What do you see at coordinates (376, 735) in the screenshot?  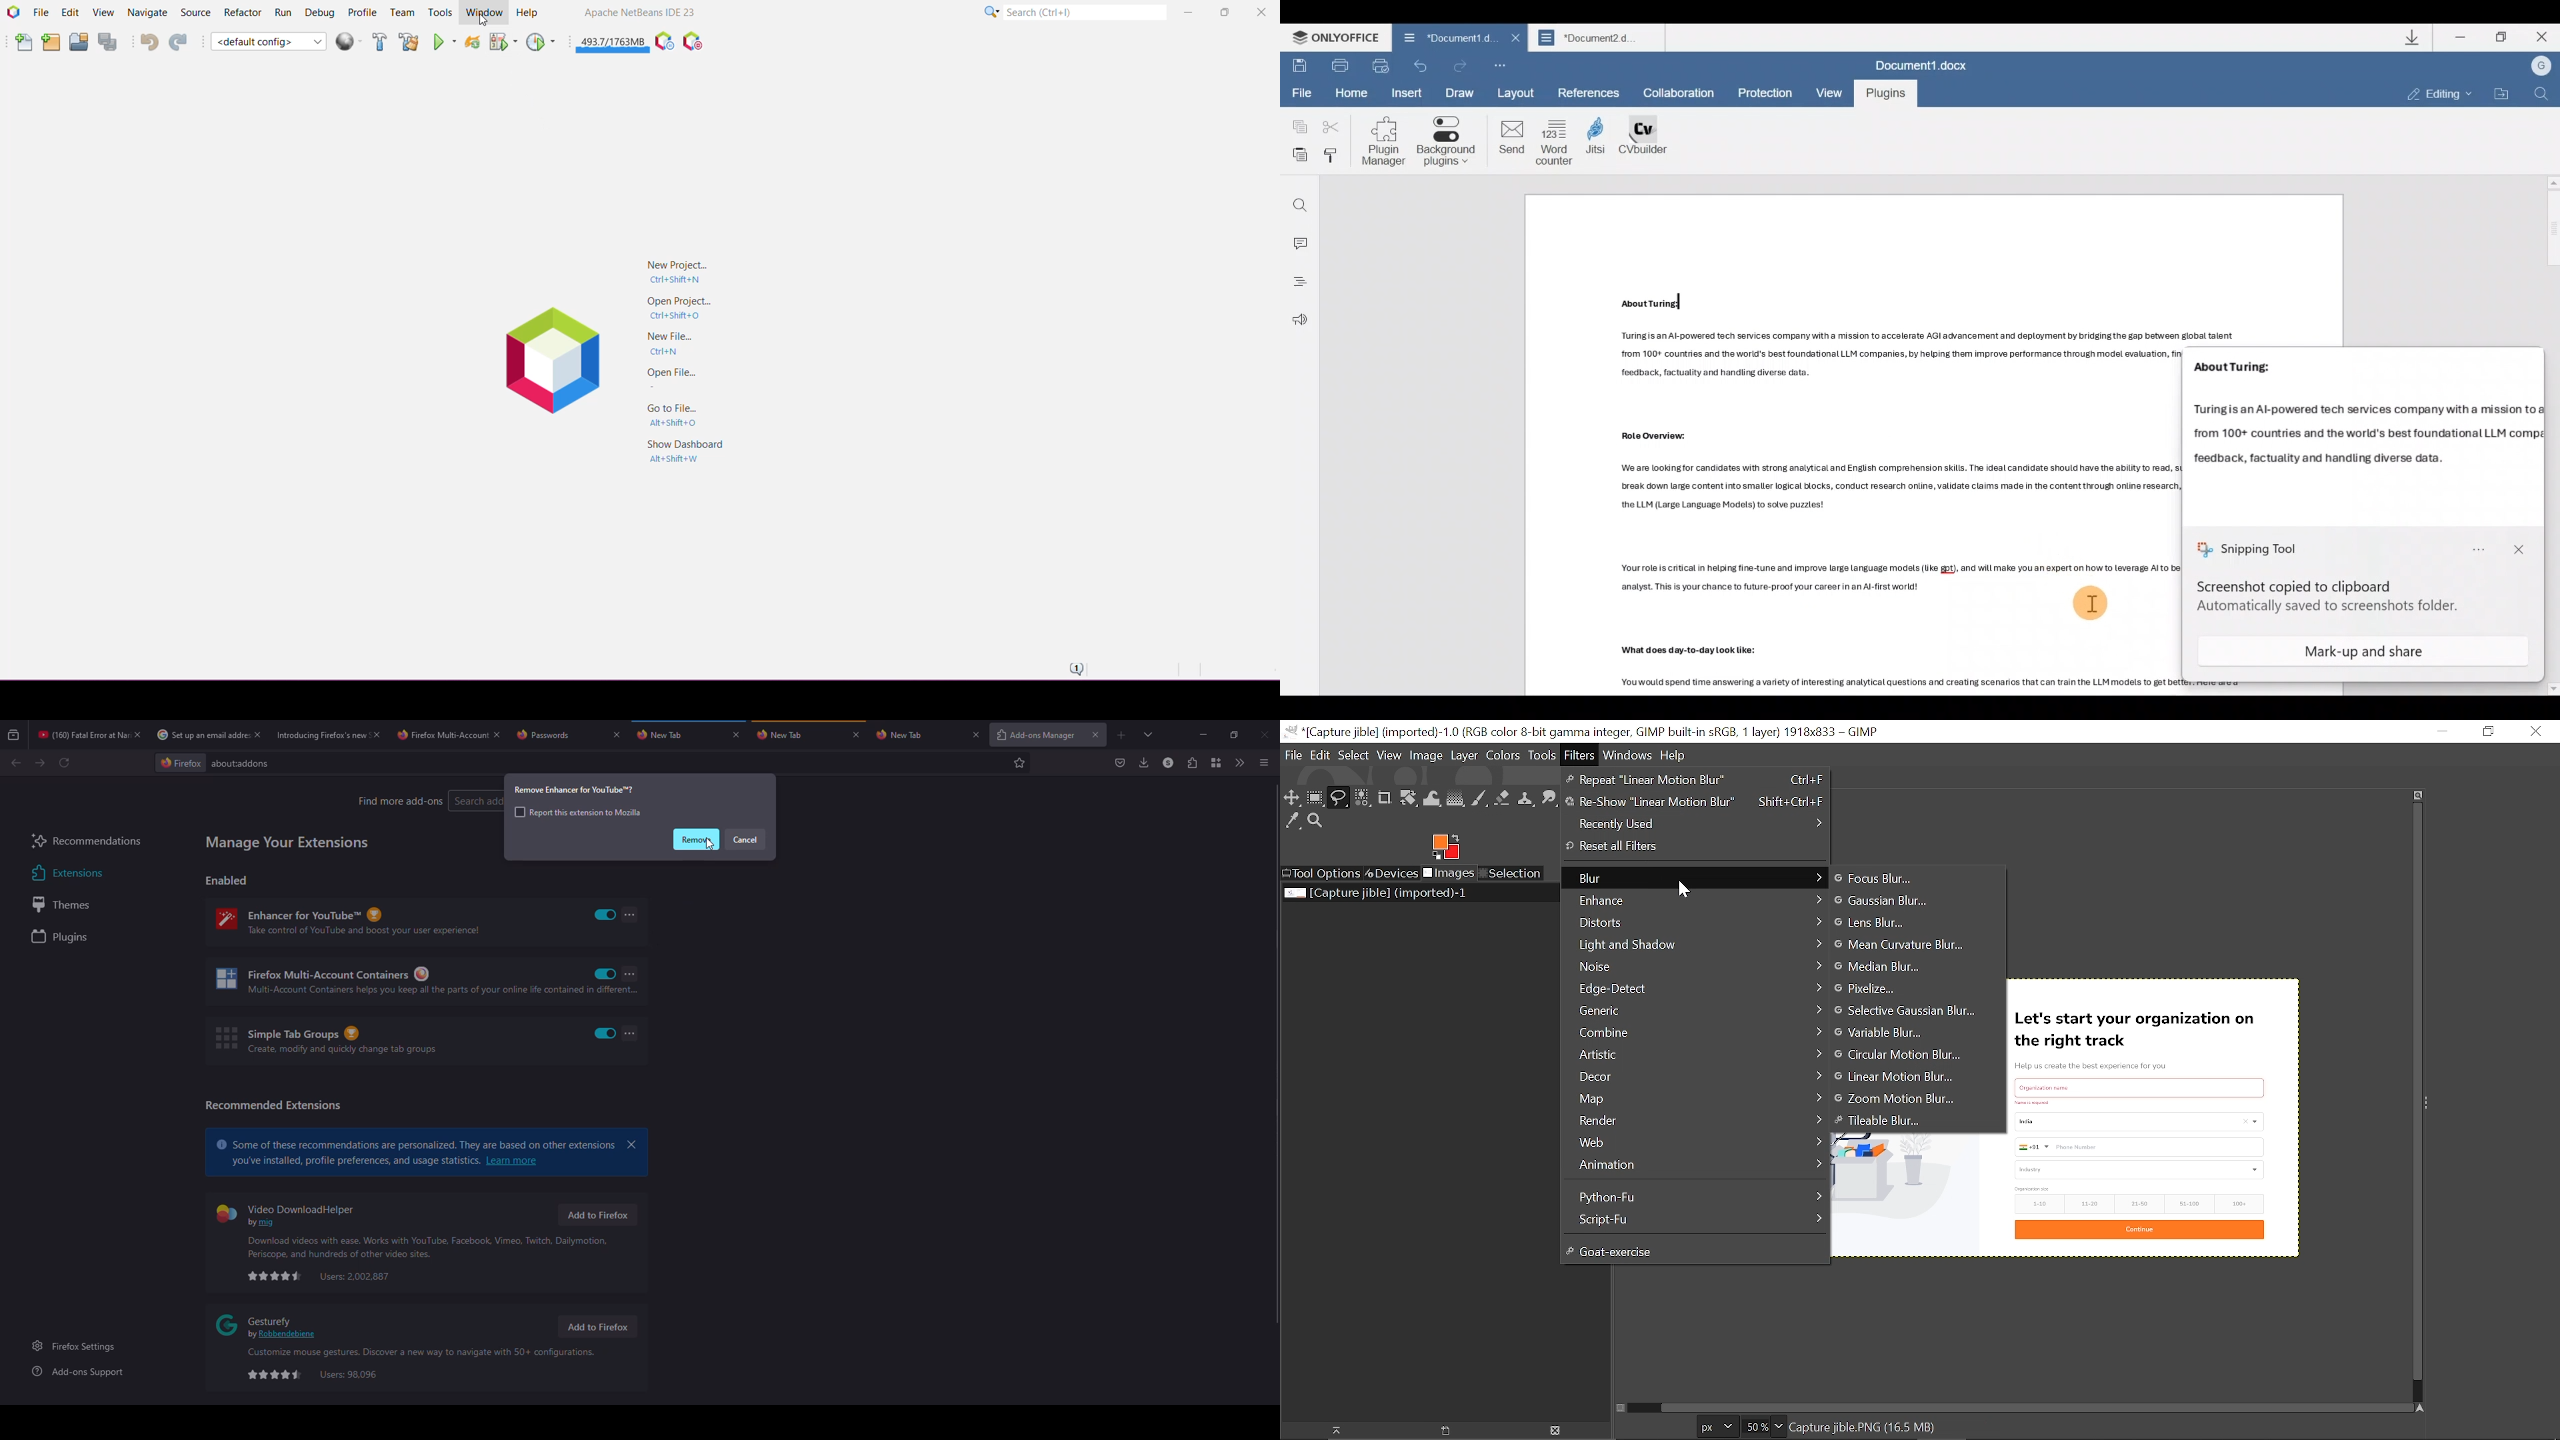 I see `close` at bounding box center [376, 735].